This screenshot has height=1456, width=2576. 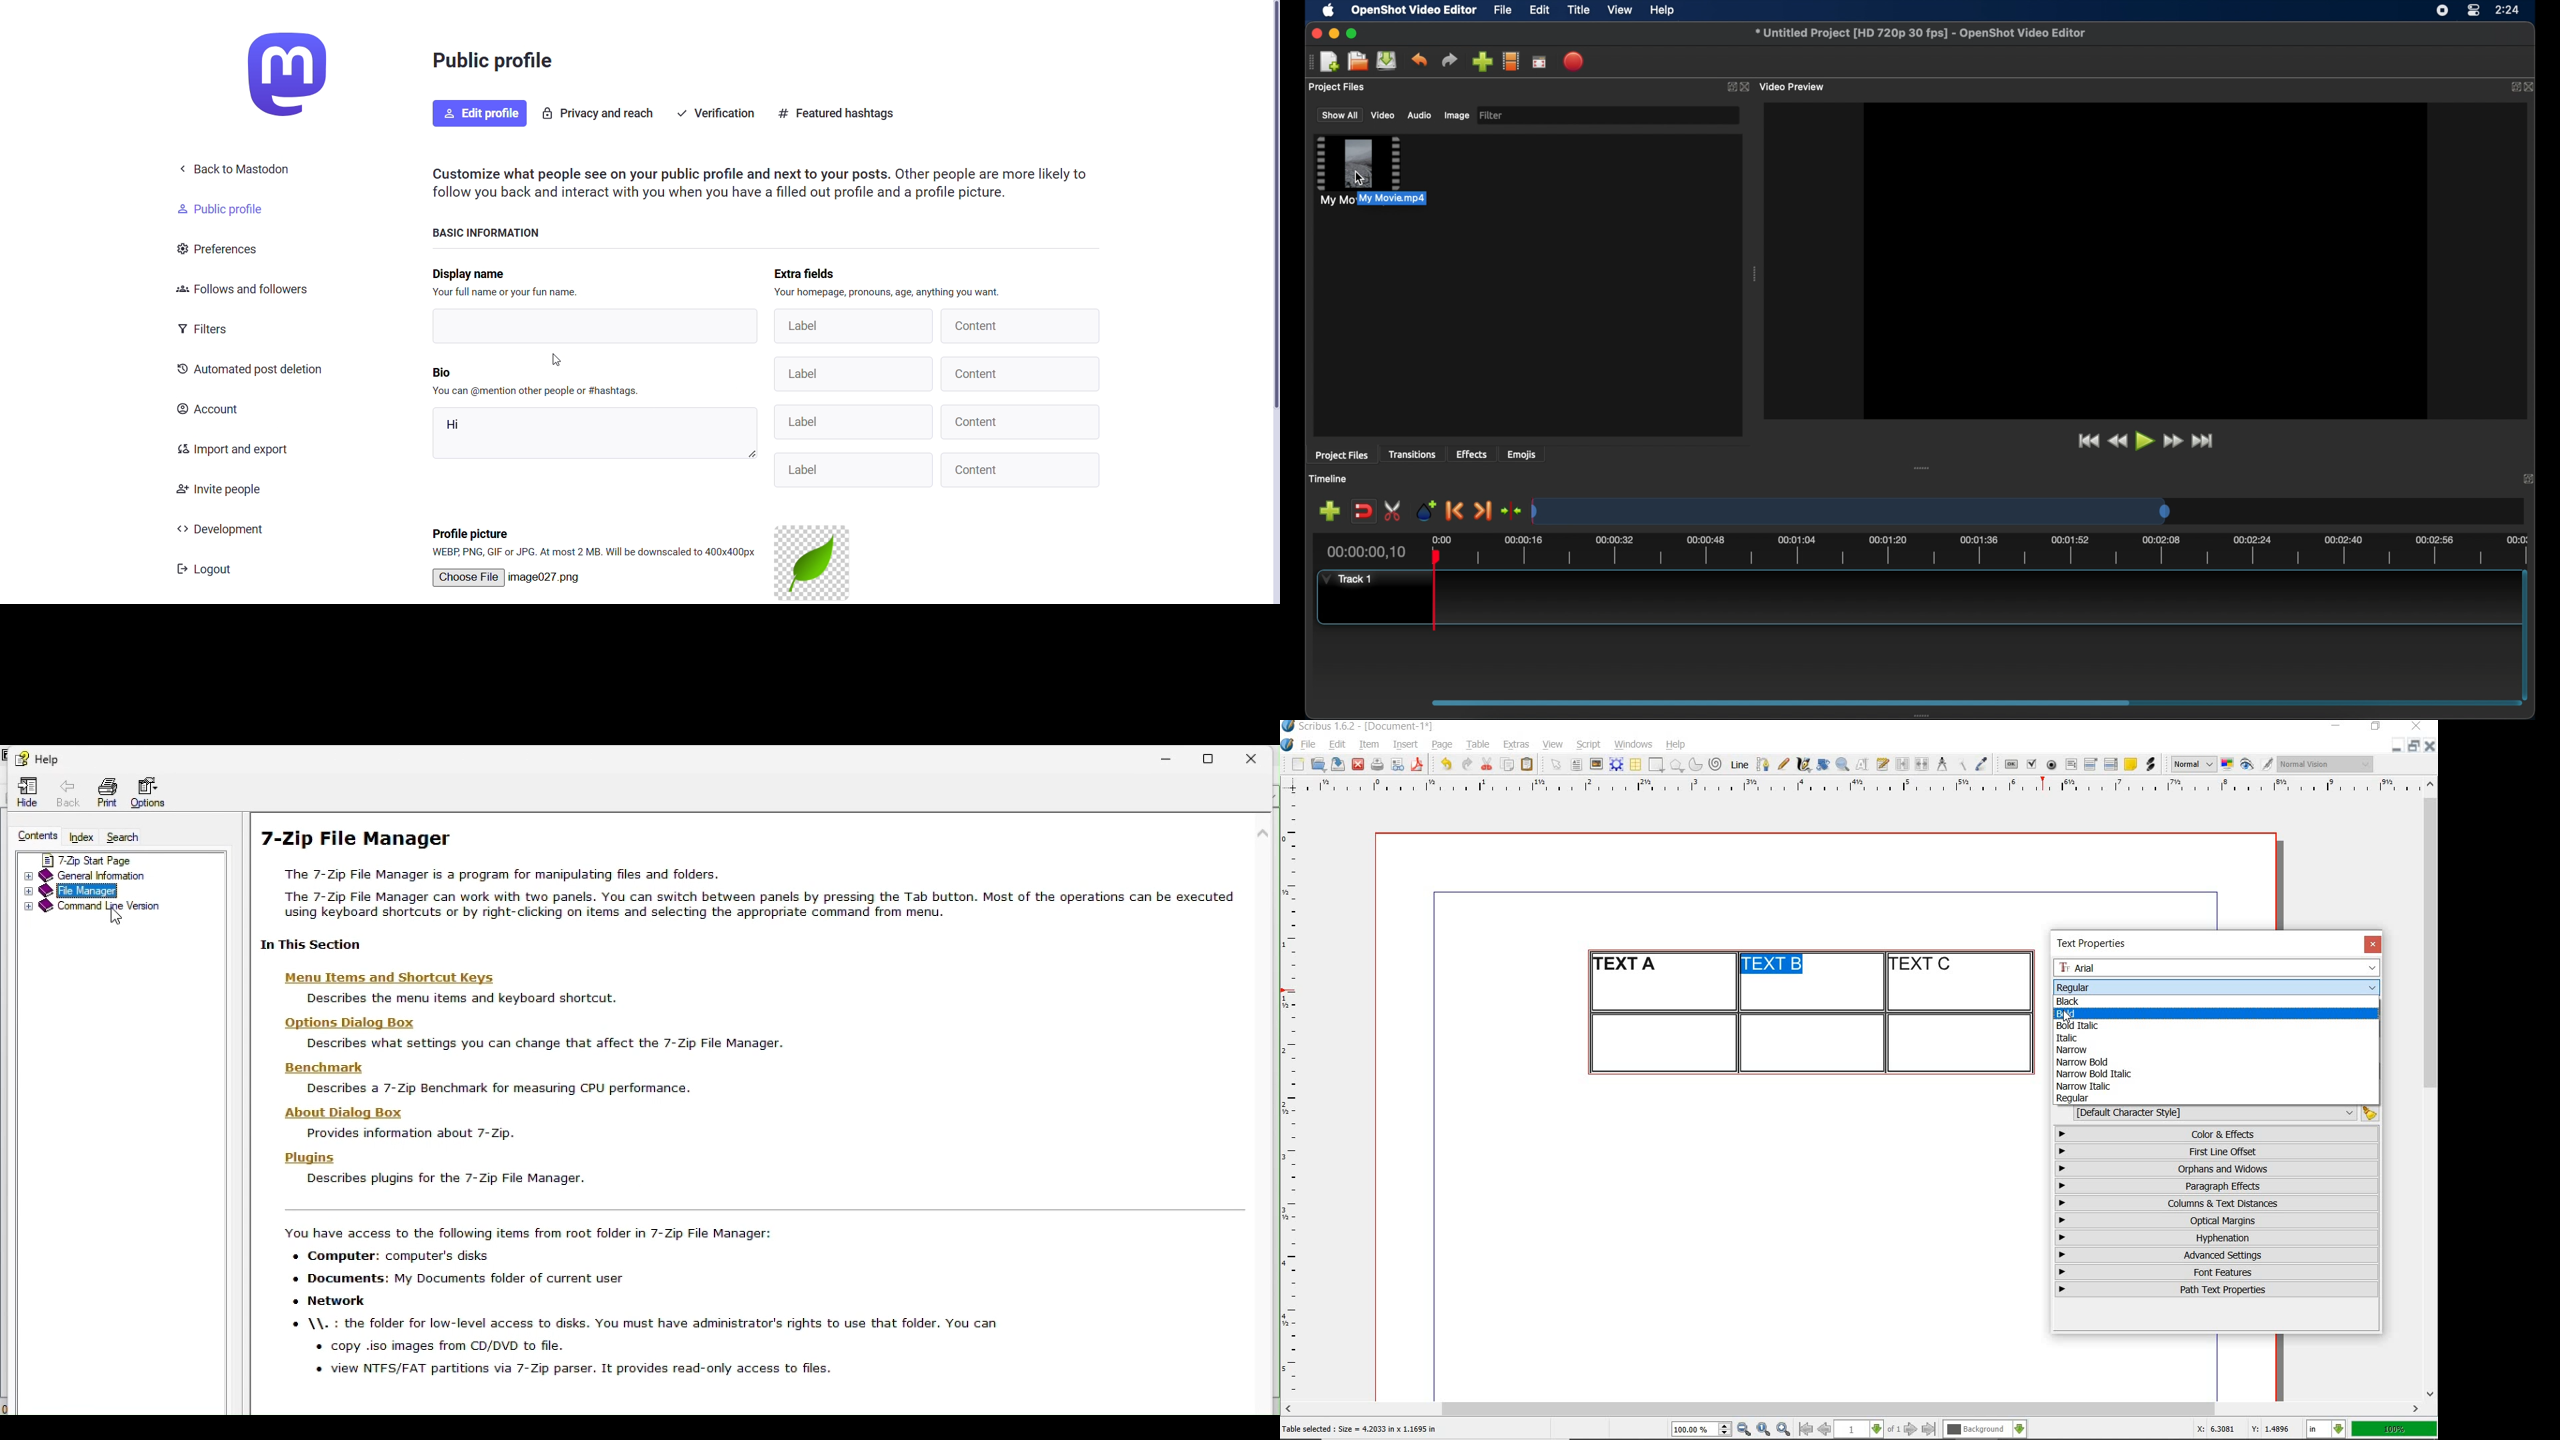 I want to click on select image preview mode, so click(x=2193, y=765).